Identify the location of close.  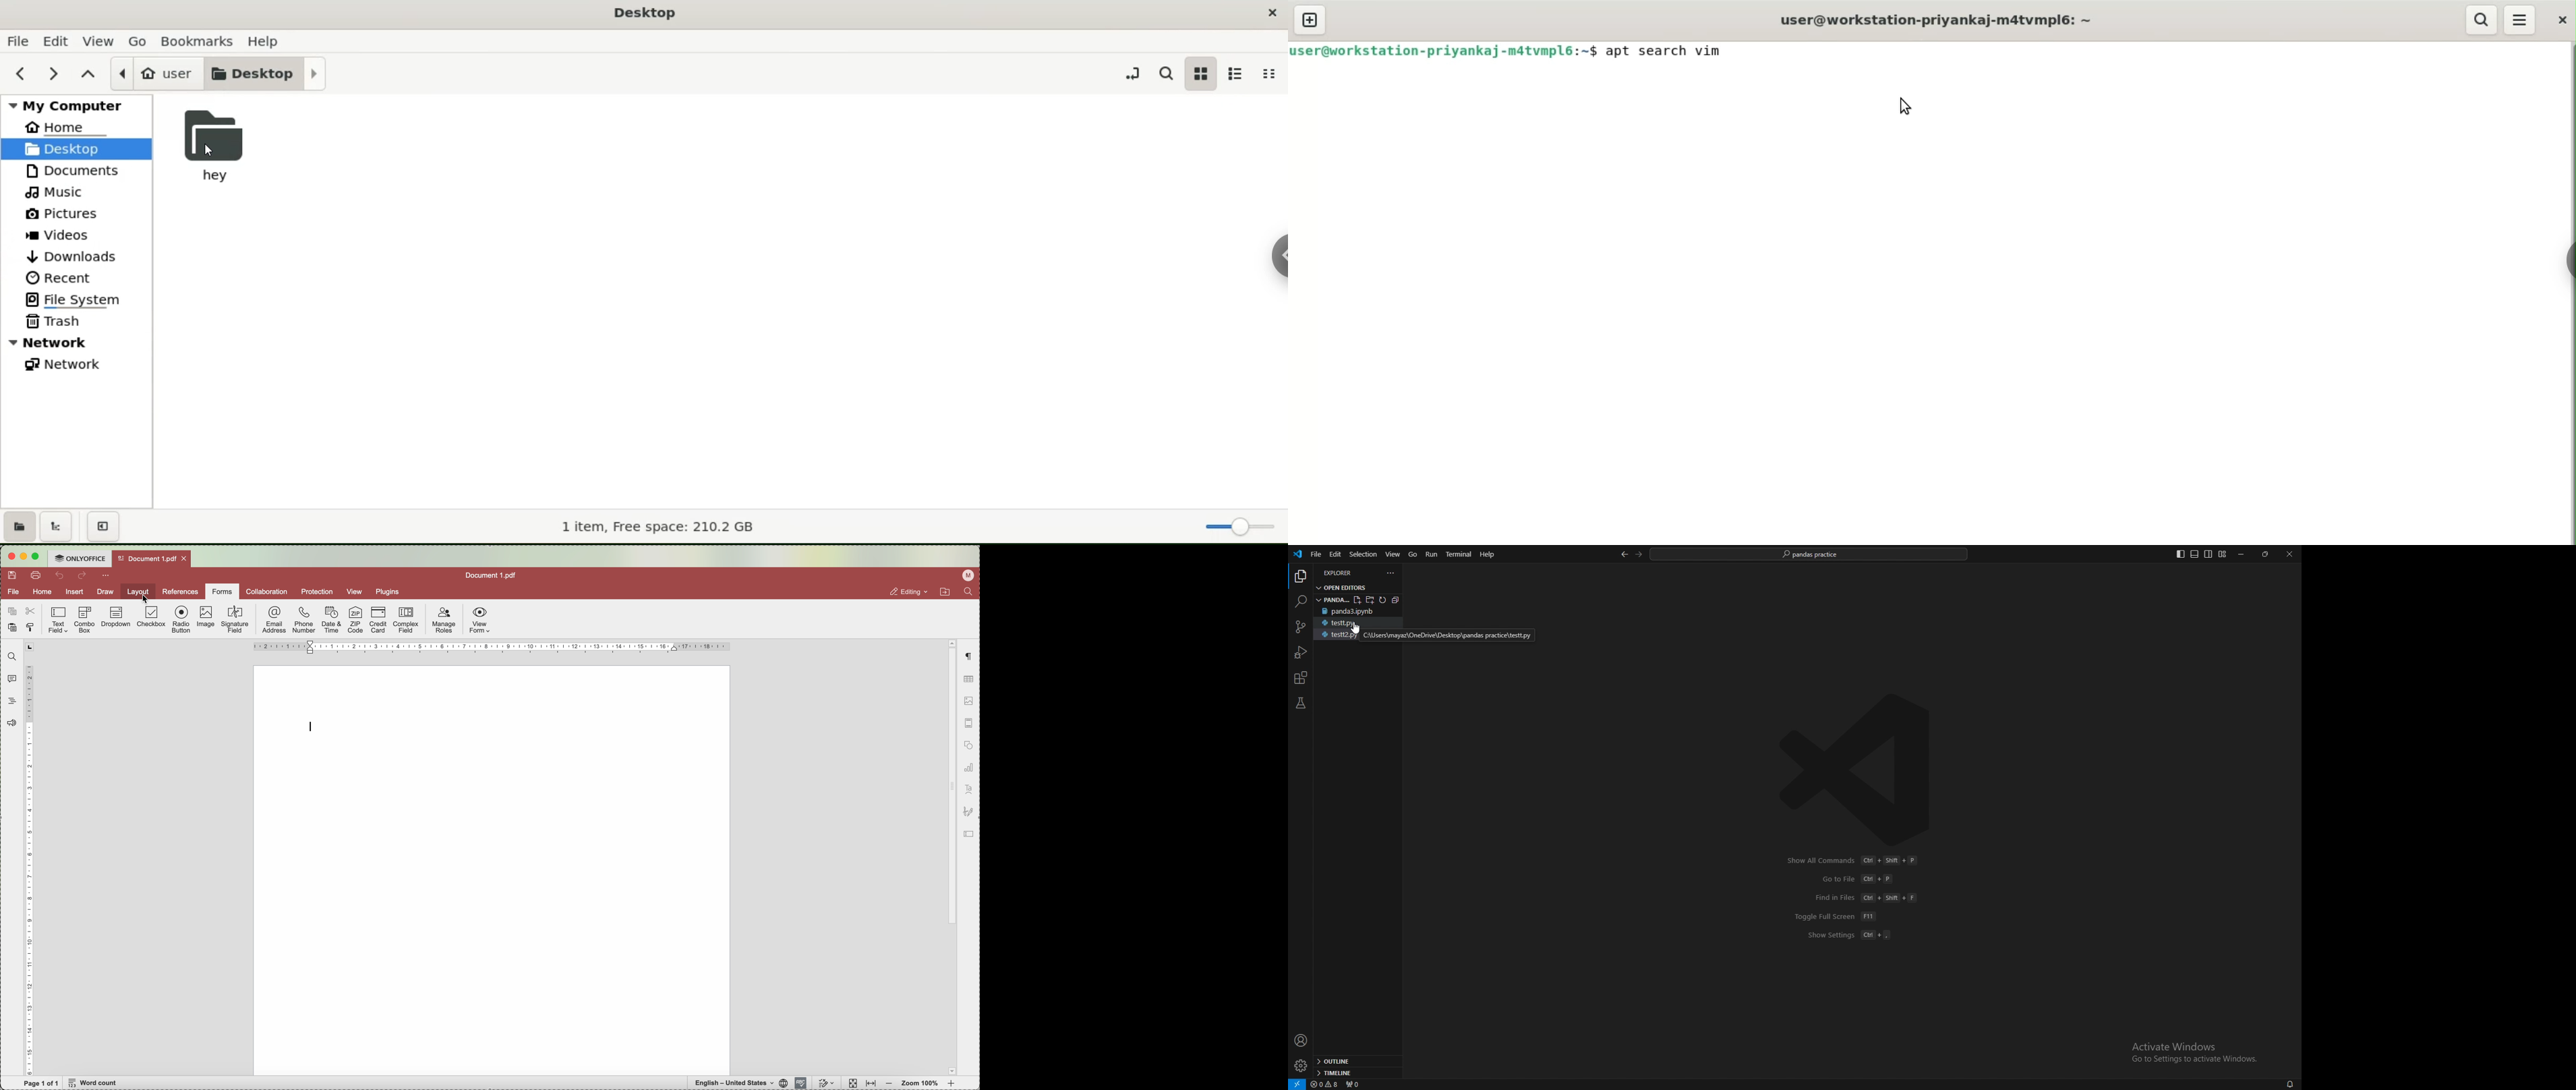
(1273, 11).